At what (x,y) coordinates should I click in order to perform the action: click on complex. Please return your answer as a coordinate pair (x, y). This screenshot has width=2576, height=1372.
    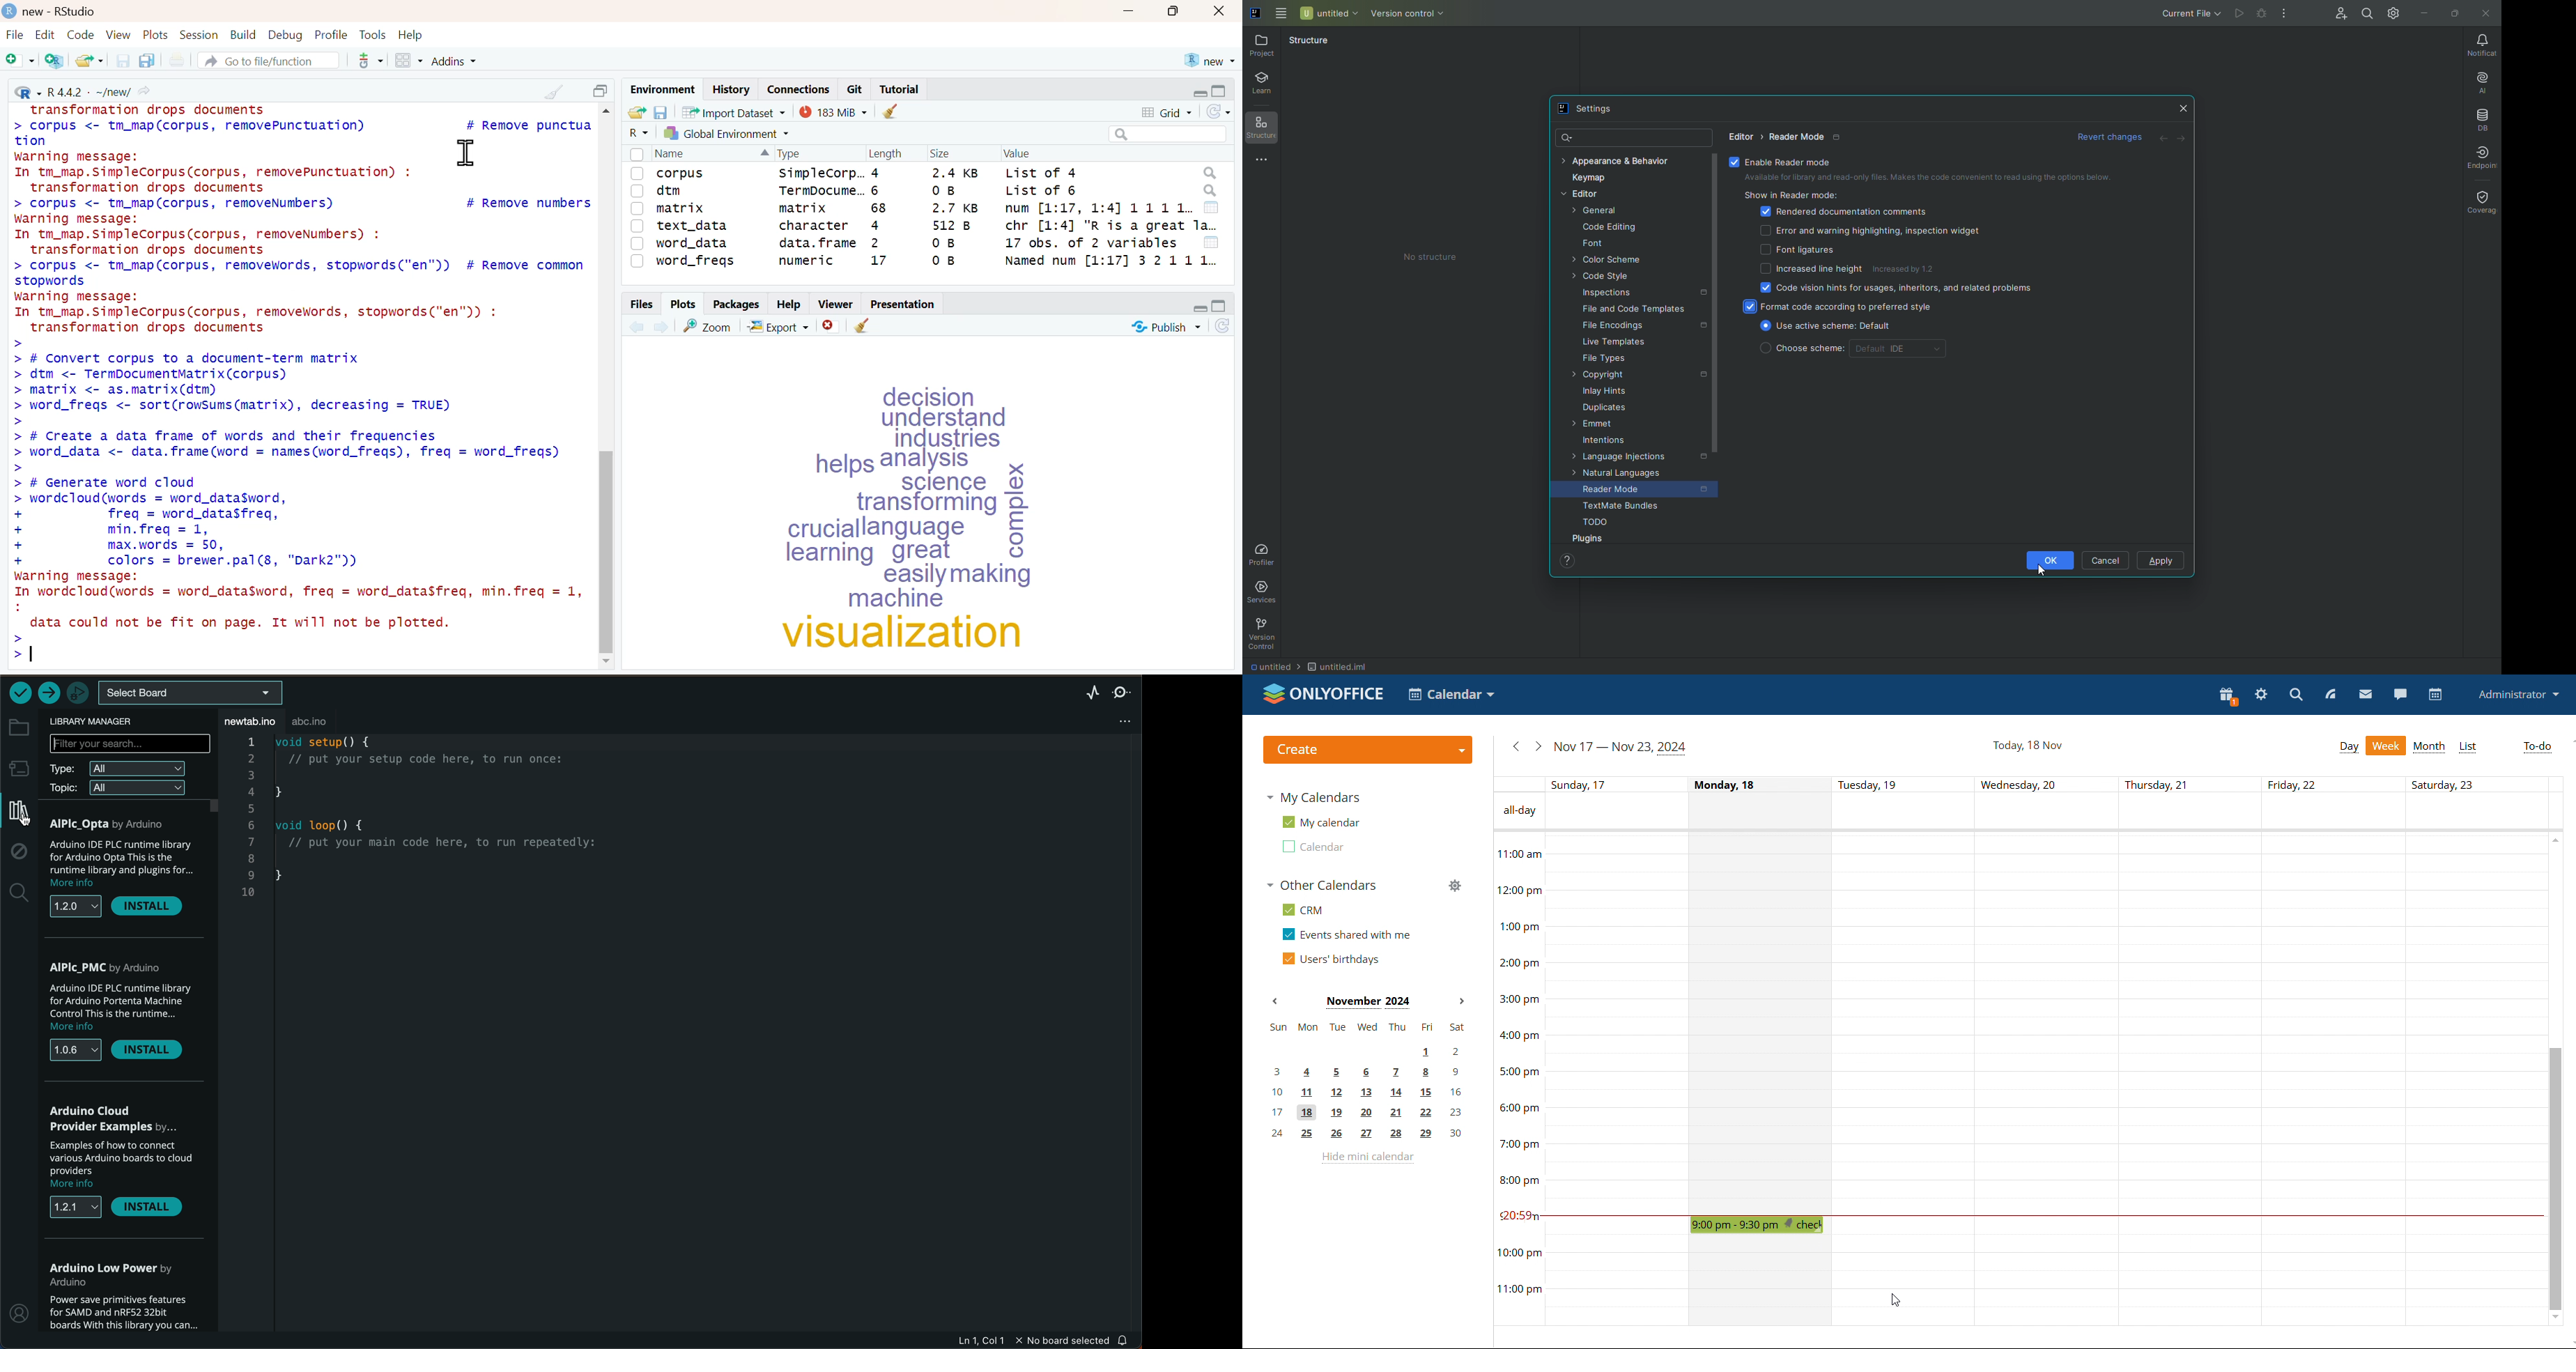
    Looking at the image, I should click on (1015, 508).